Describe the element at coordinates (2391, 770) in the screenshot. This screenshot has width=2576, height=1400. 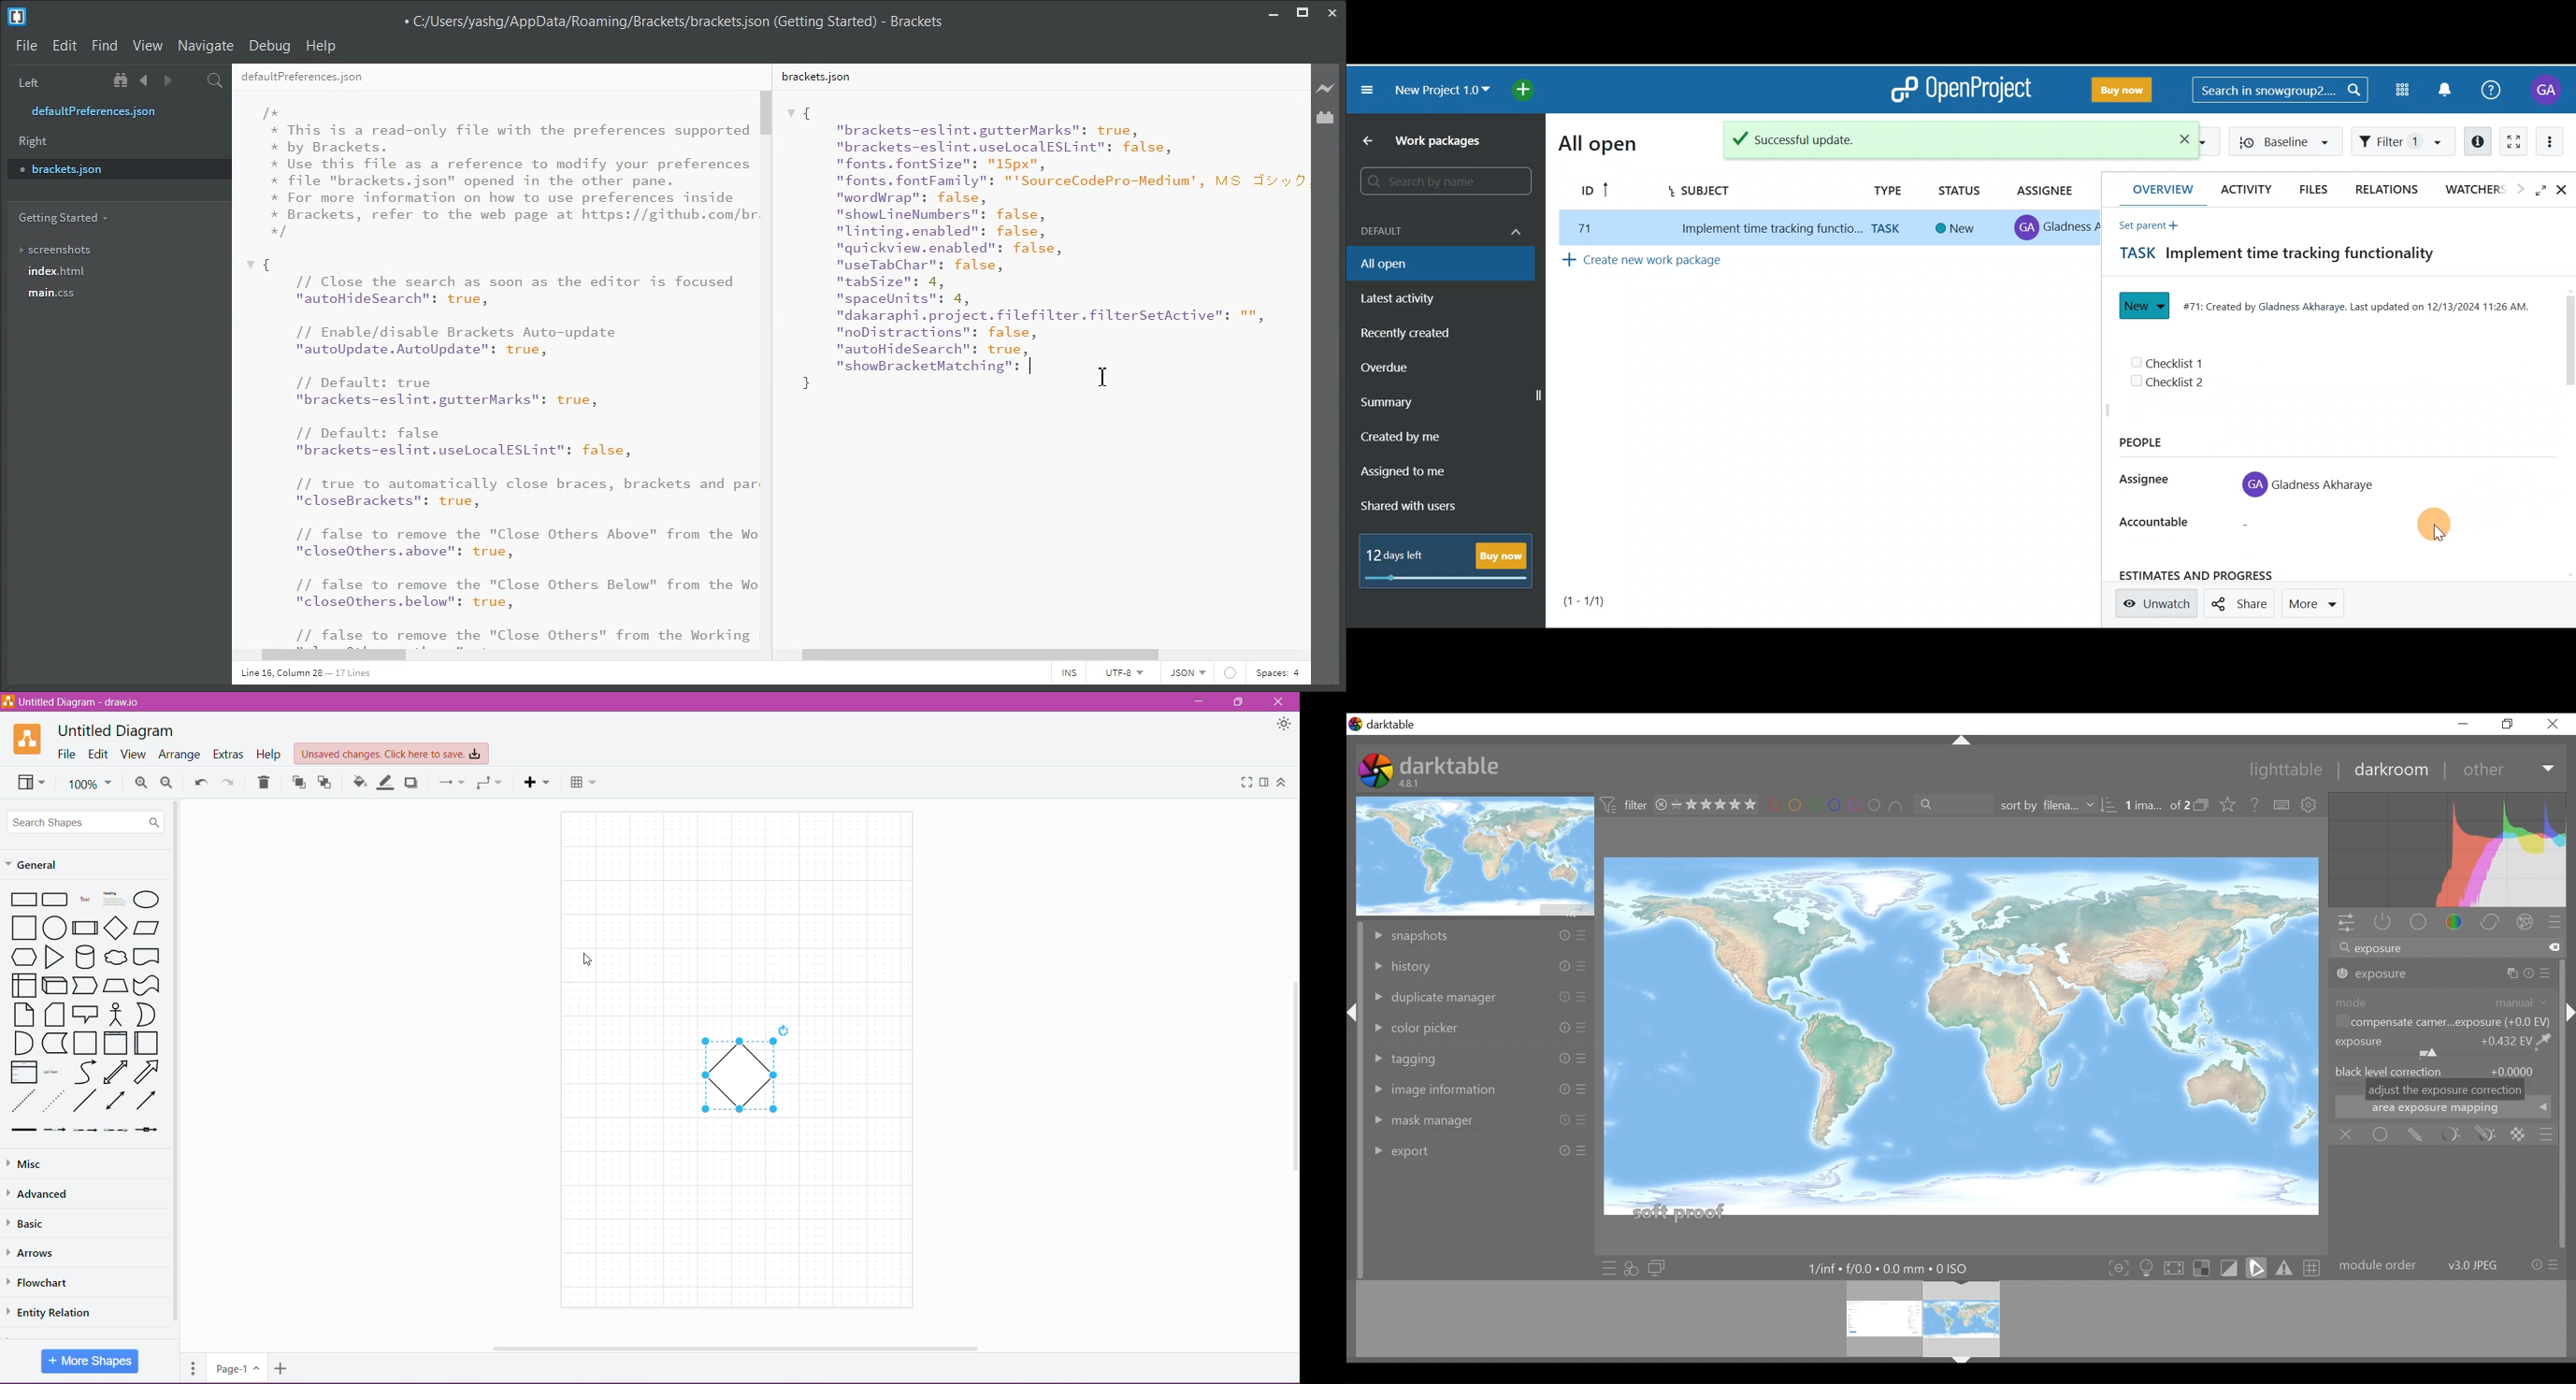
I see `darkroom` at that location.